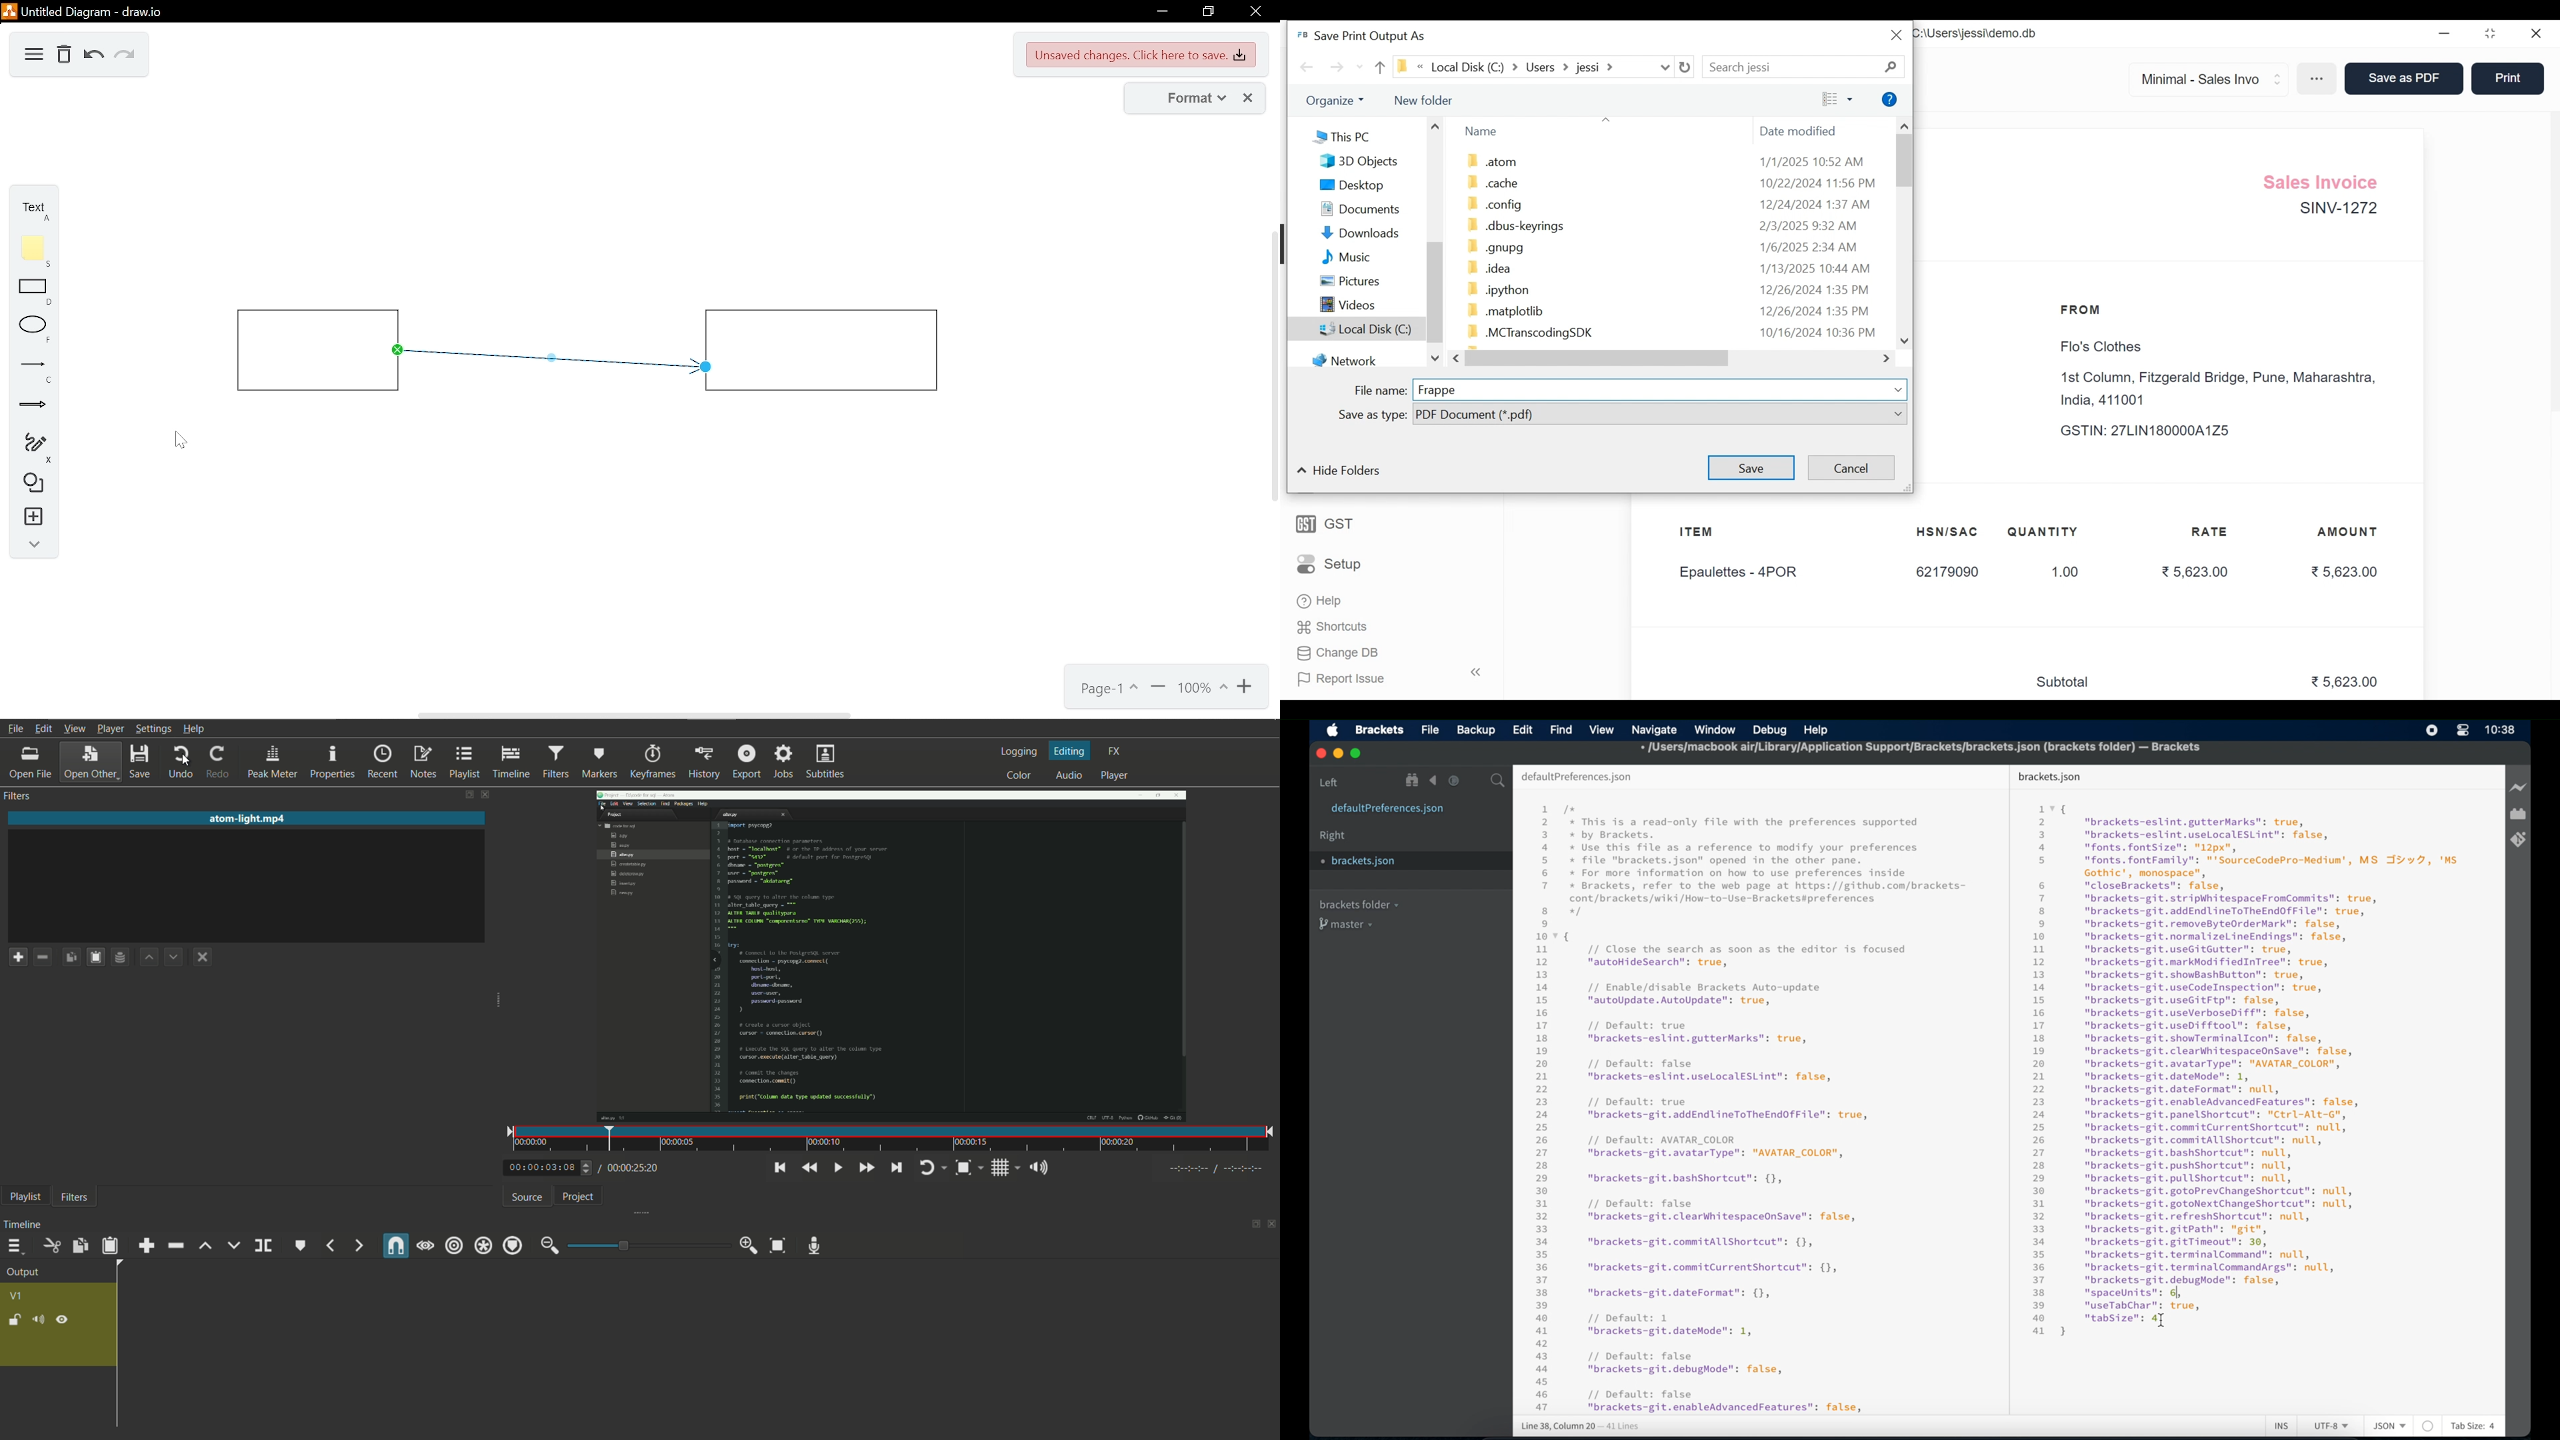 This screenshot has width=2576, height=1456. What do you see at coordinates (1308, 68) in the screenshot?
I see `Back` at bounding box center [1308, 68].